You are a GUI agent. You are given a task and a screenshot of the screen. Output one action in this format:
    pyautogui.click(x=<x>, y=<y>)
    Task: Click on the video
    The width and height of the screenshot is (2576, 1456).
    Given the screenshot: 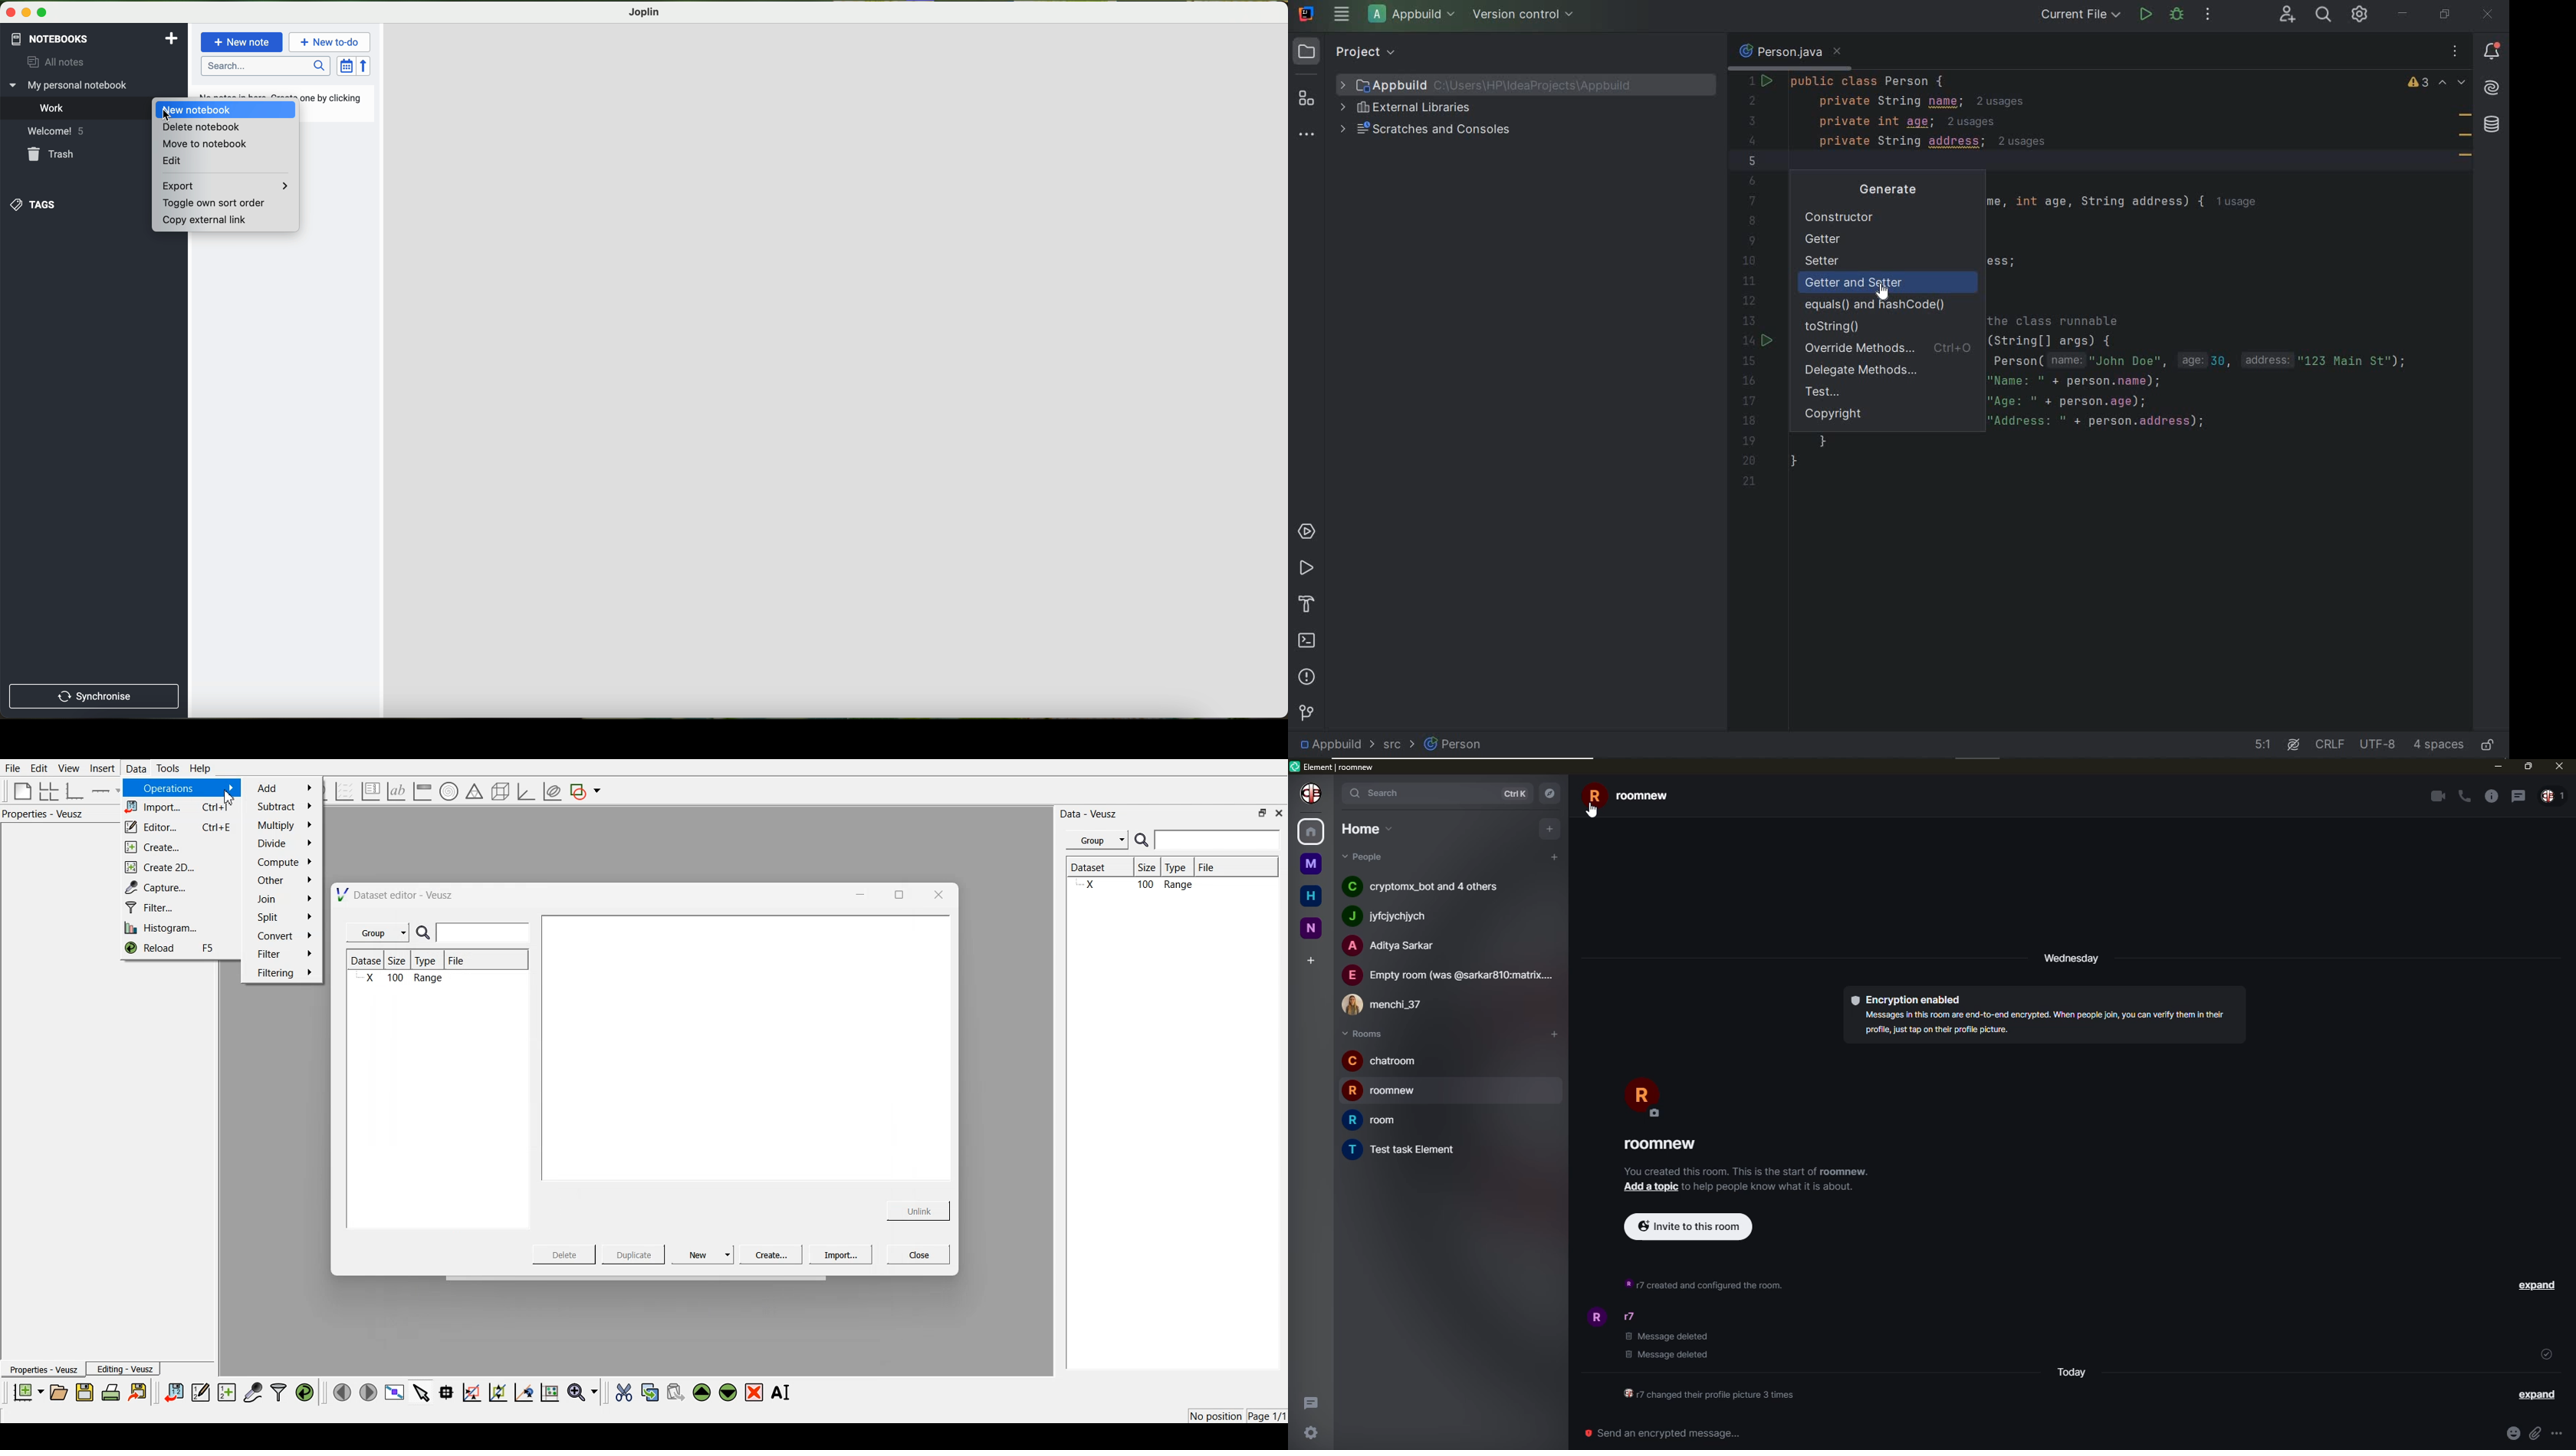 What is the action you would take?
    pyautogui.click(x=2435, y=796)
    